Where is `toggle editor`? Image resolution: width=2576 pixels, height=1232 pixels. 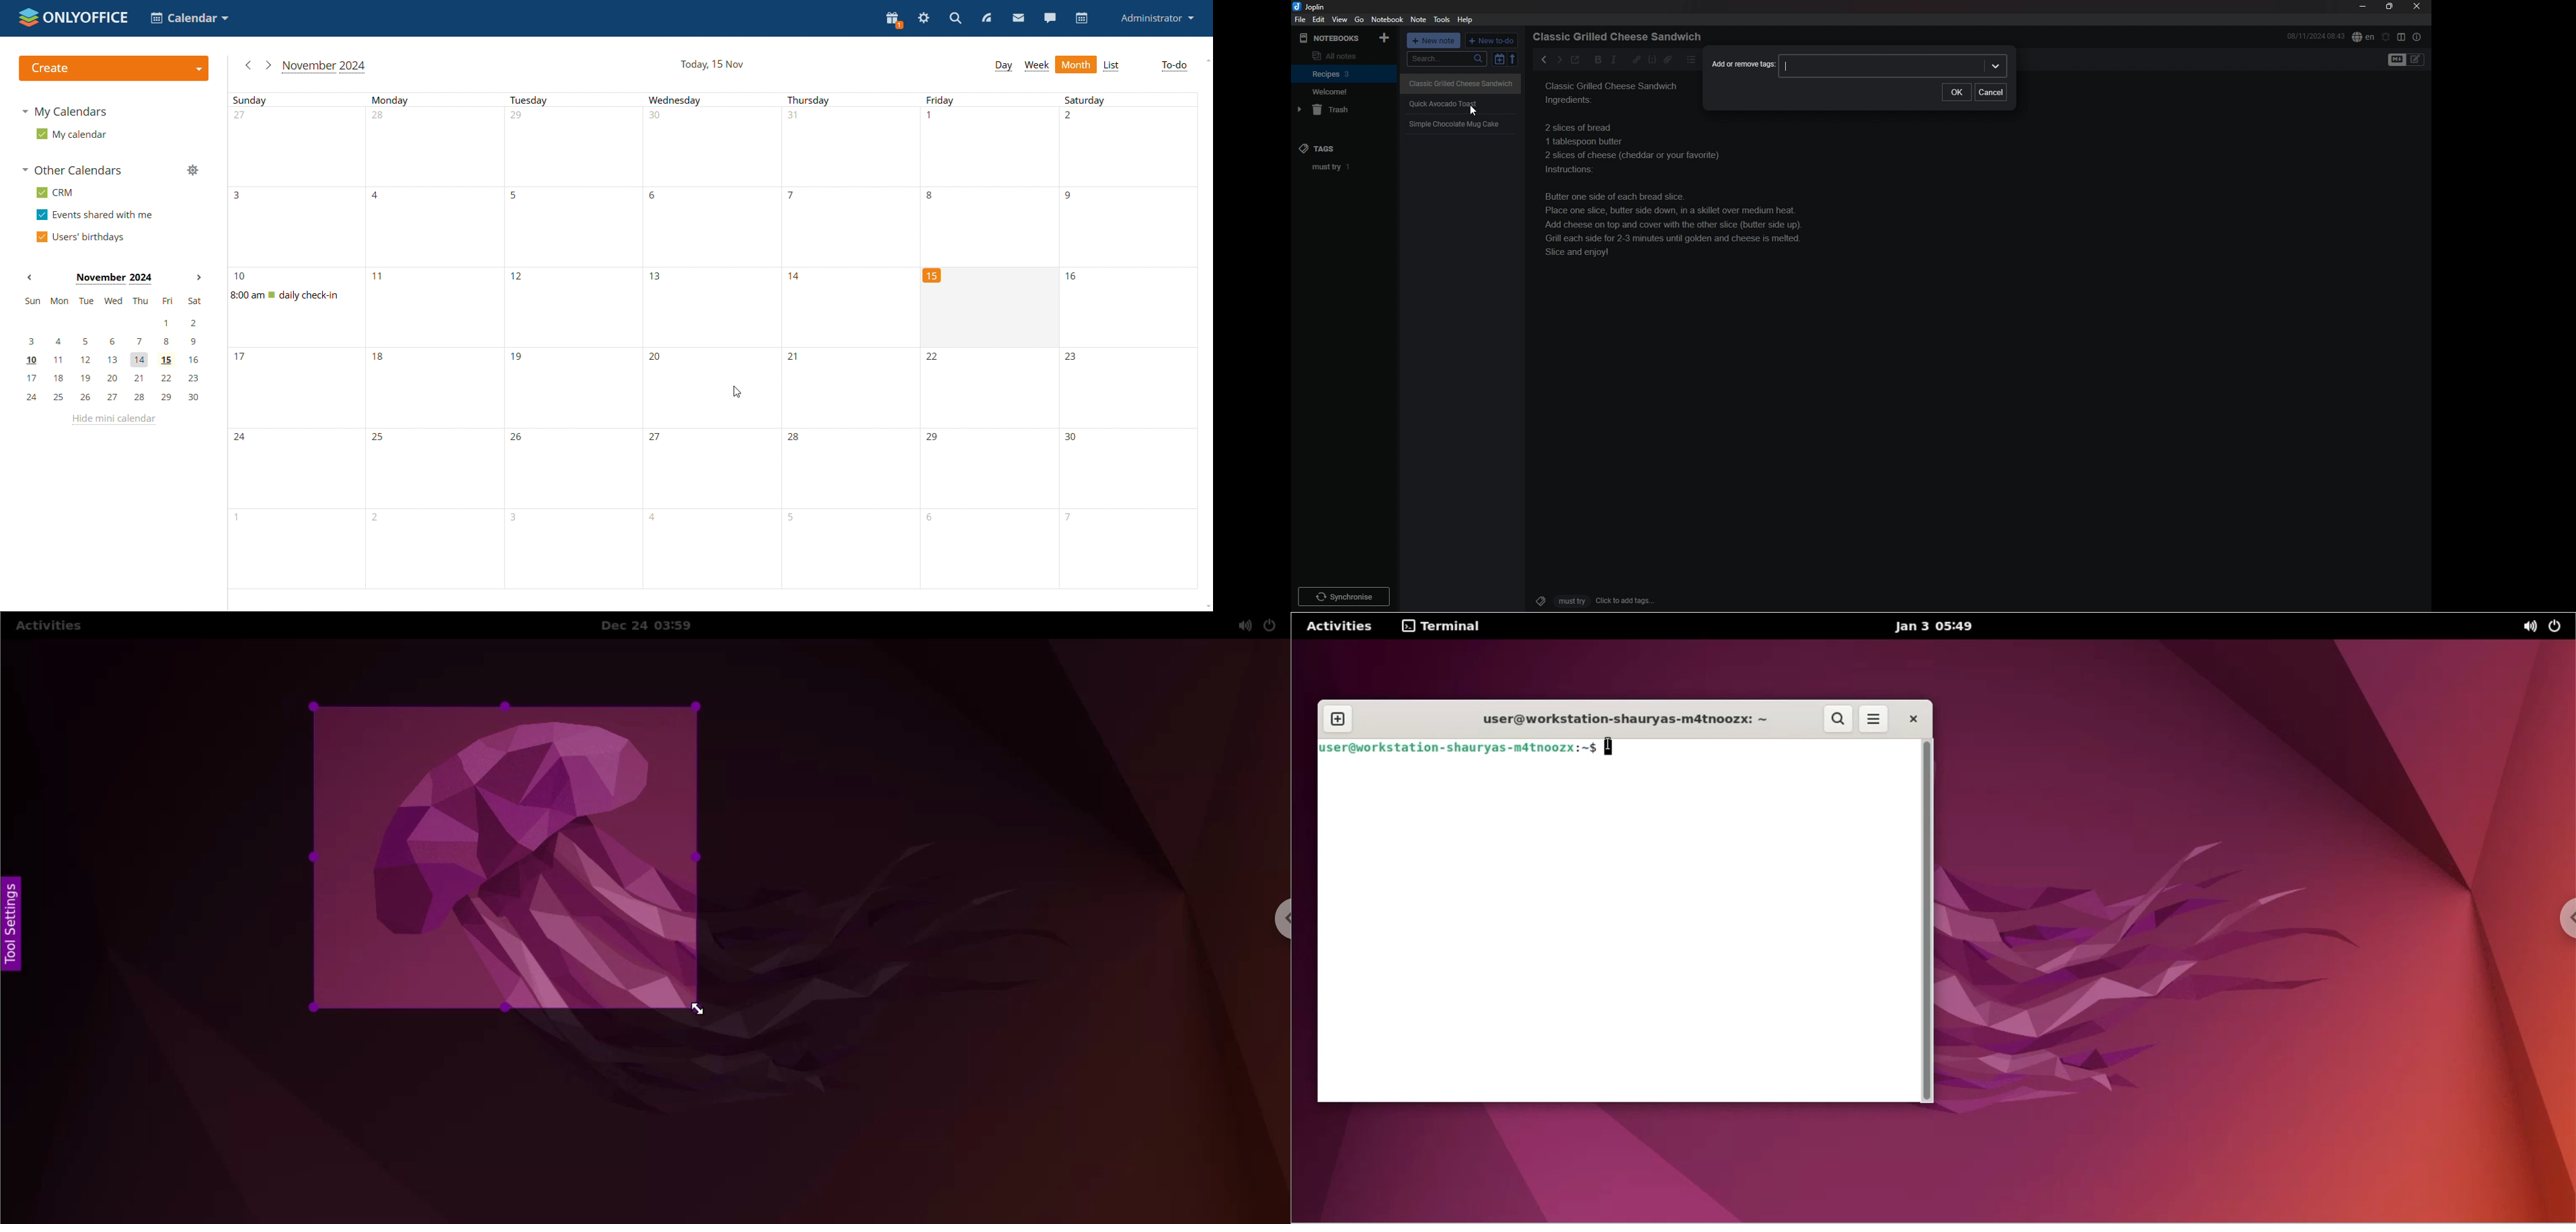
toggle editor is located at coordinates (2407, 61).